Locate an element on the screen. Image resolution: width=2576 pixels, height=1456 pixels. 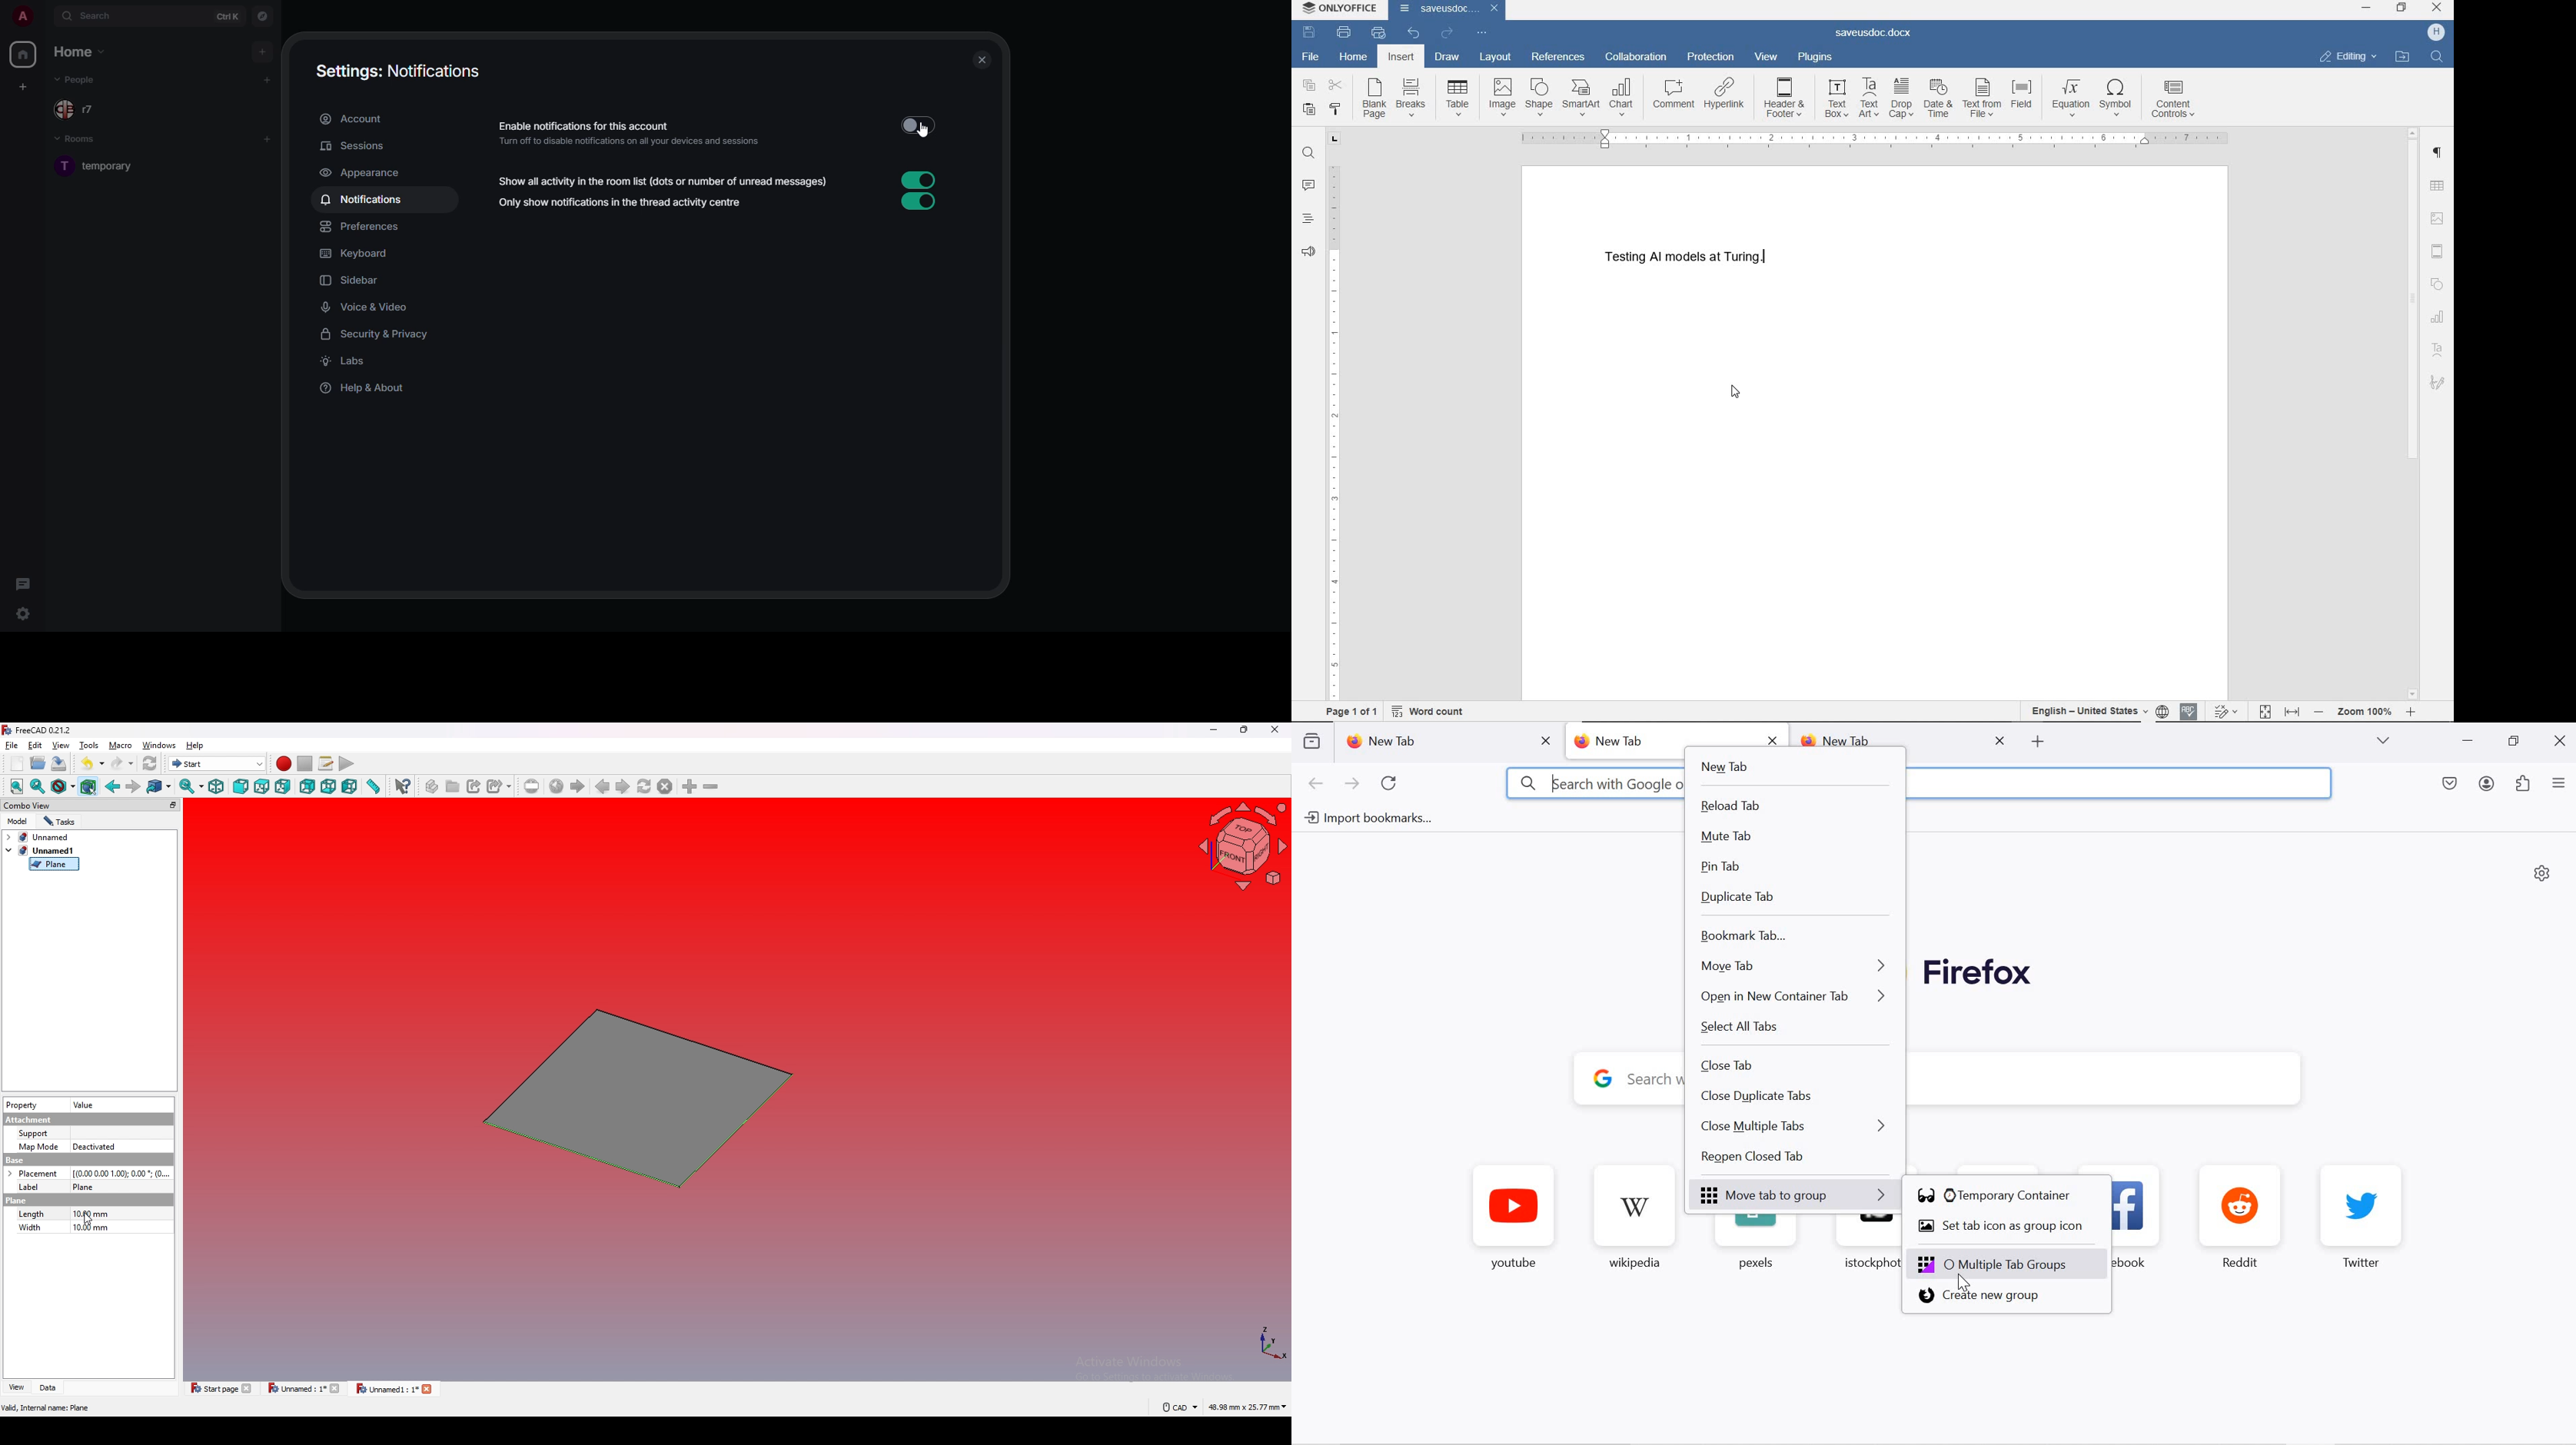
Firefox logo is located at coordinates (1978, 973).